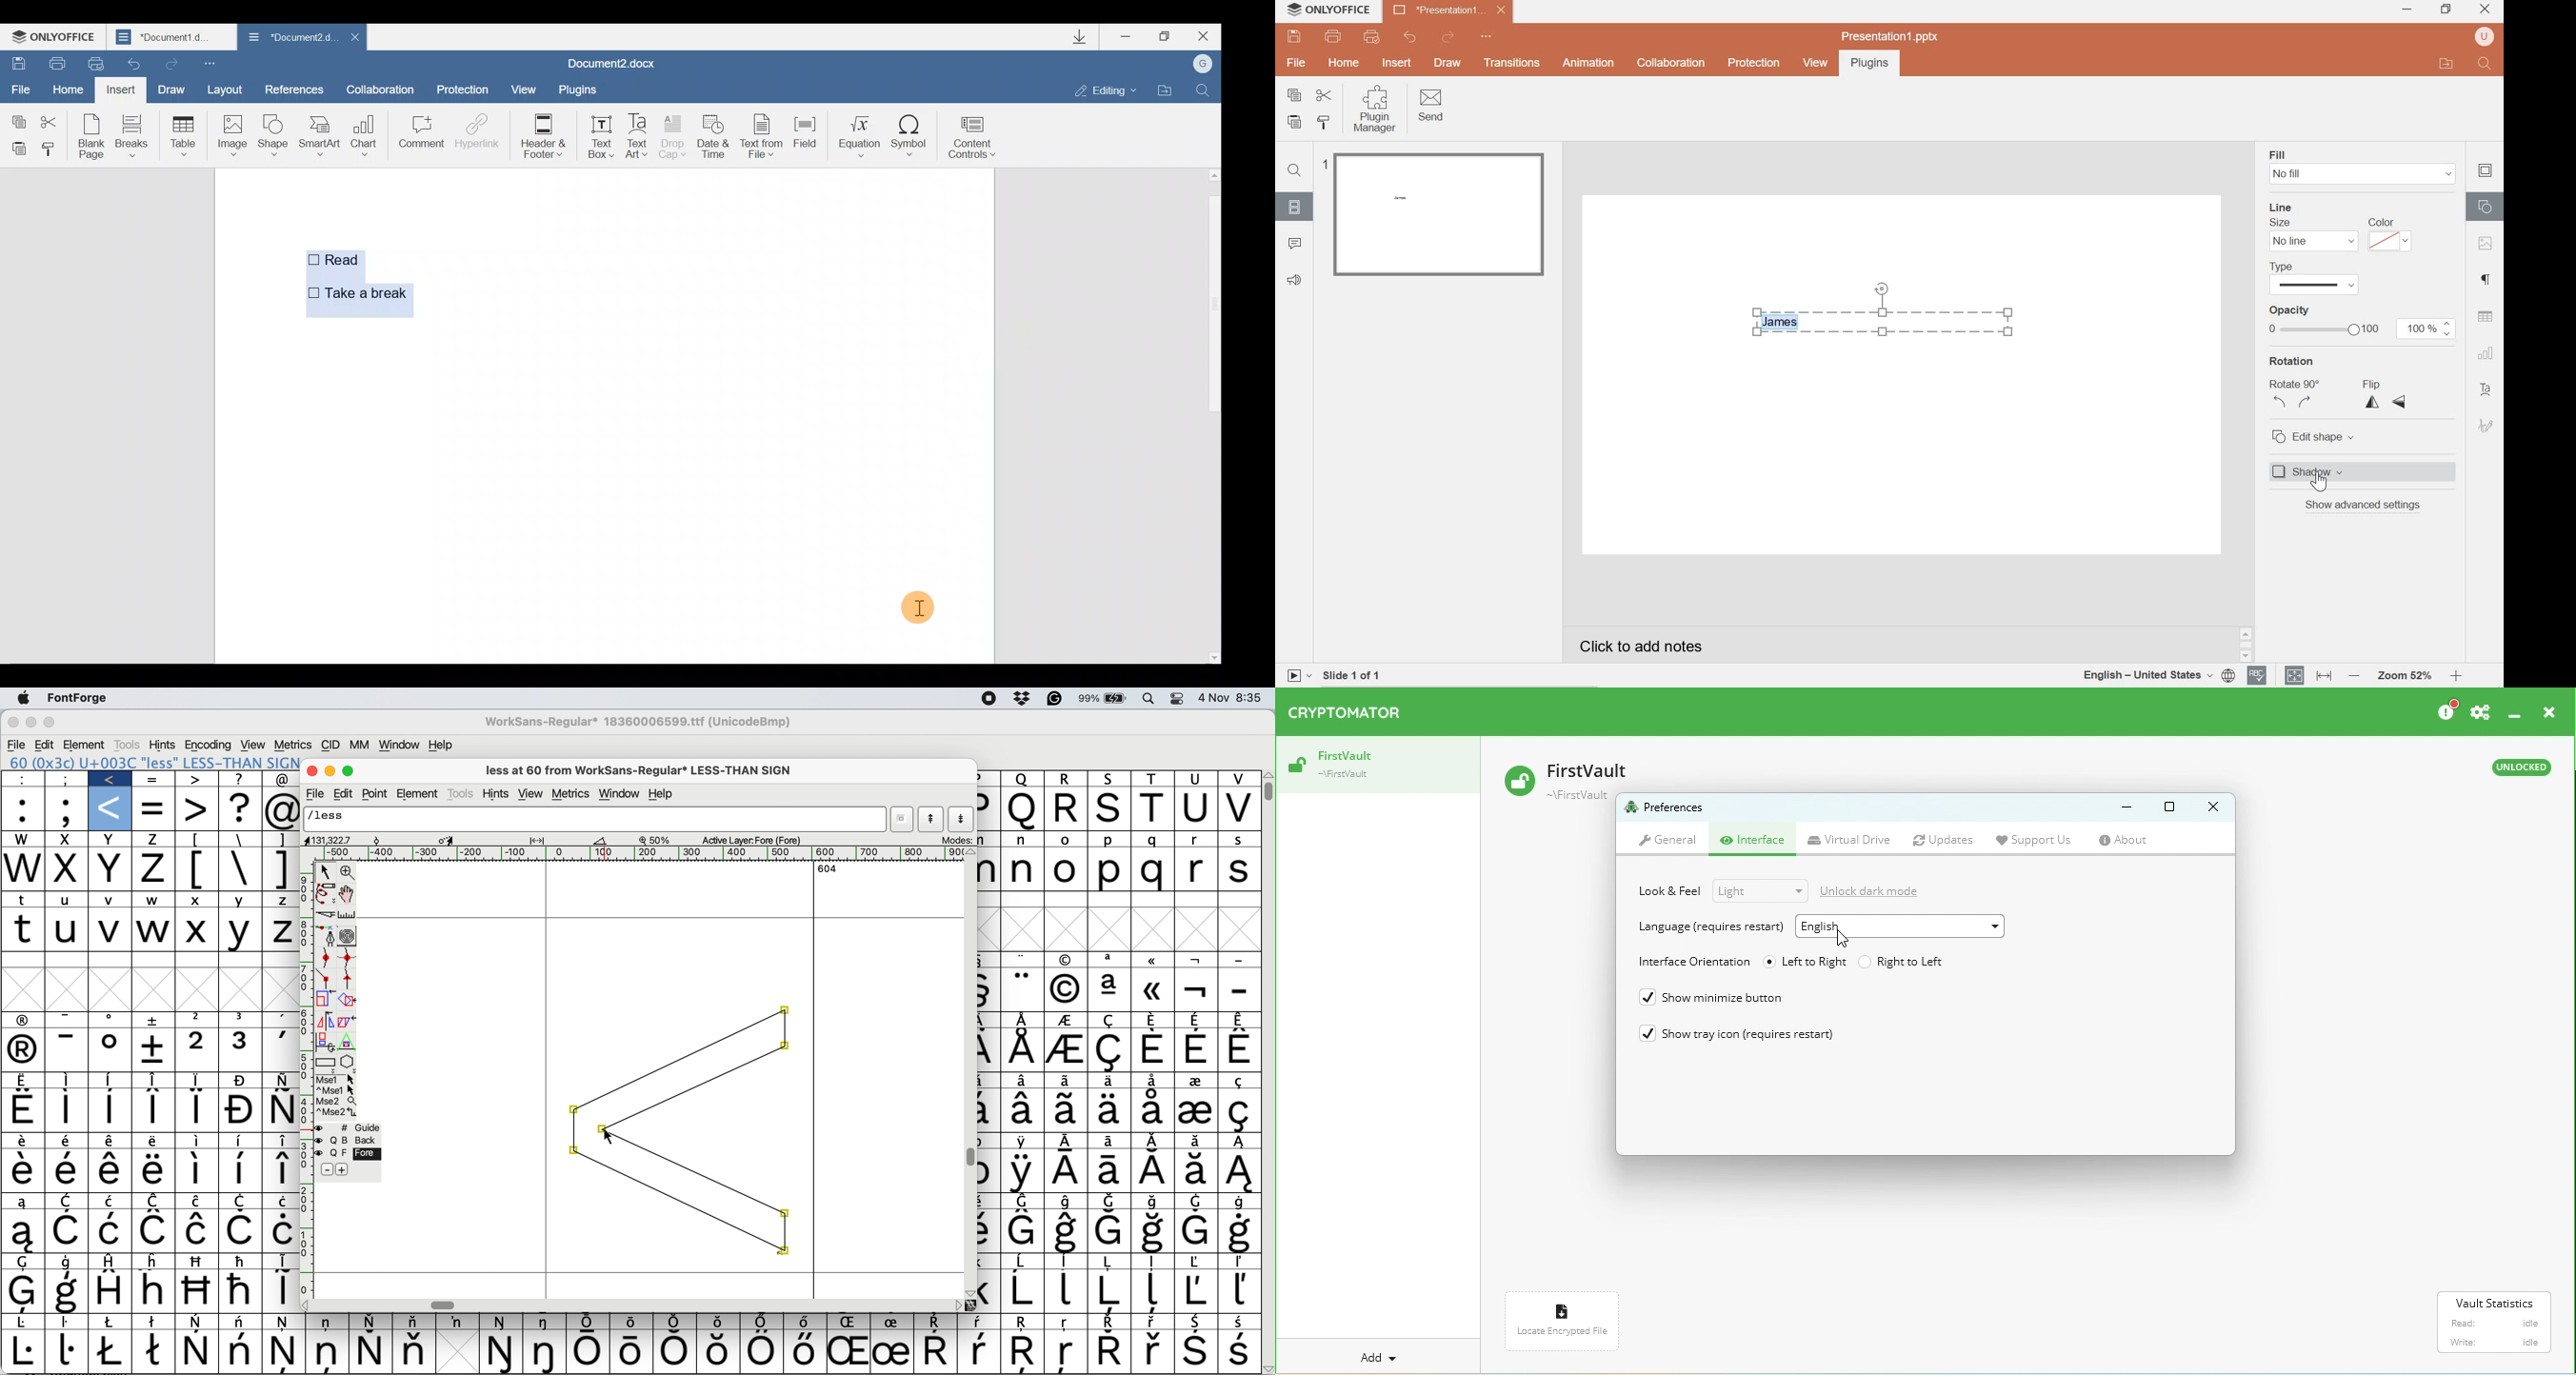 This screenshot has width=2576, height=1400. What do you see at coordinates (1024, 1172) in the screenshot?
I see `Symbol` at bounding box center [1024, 1172].